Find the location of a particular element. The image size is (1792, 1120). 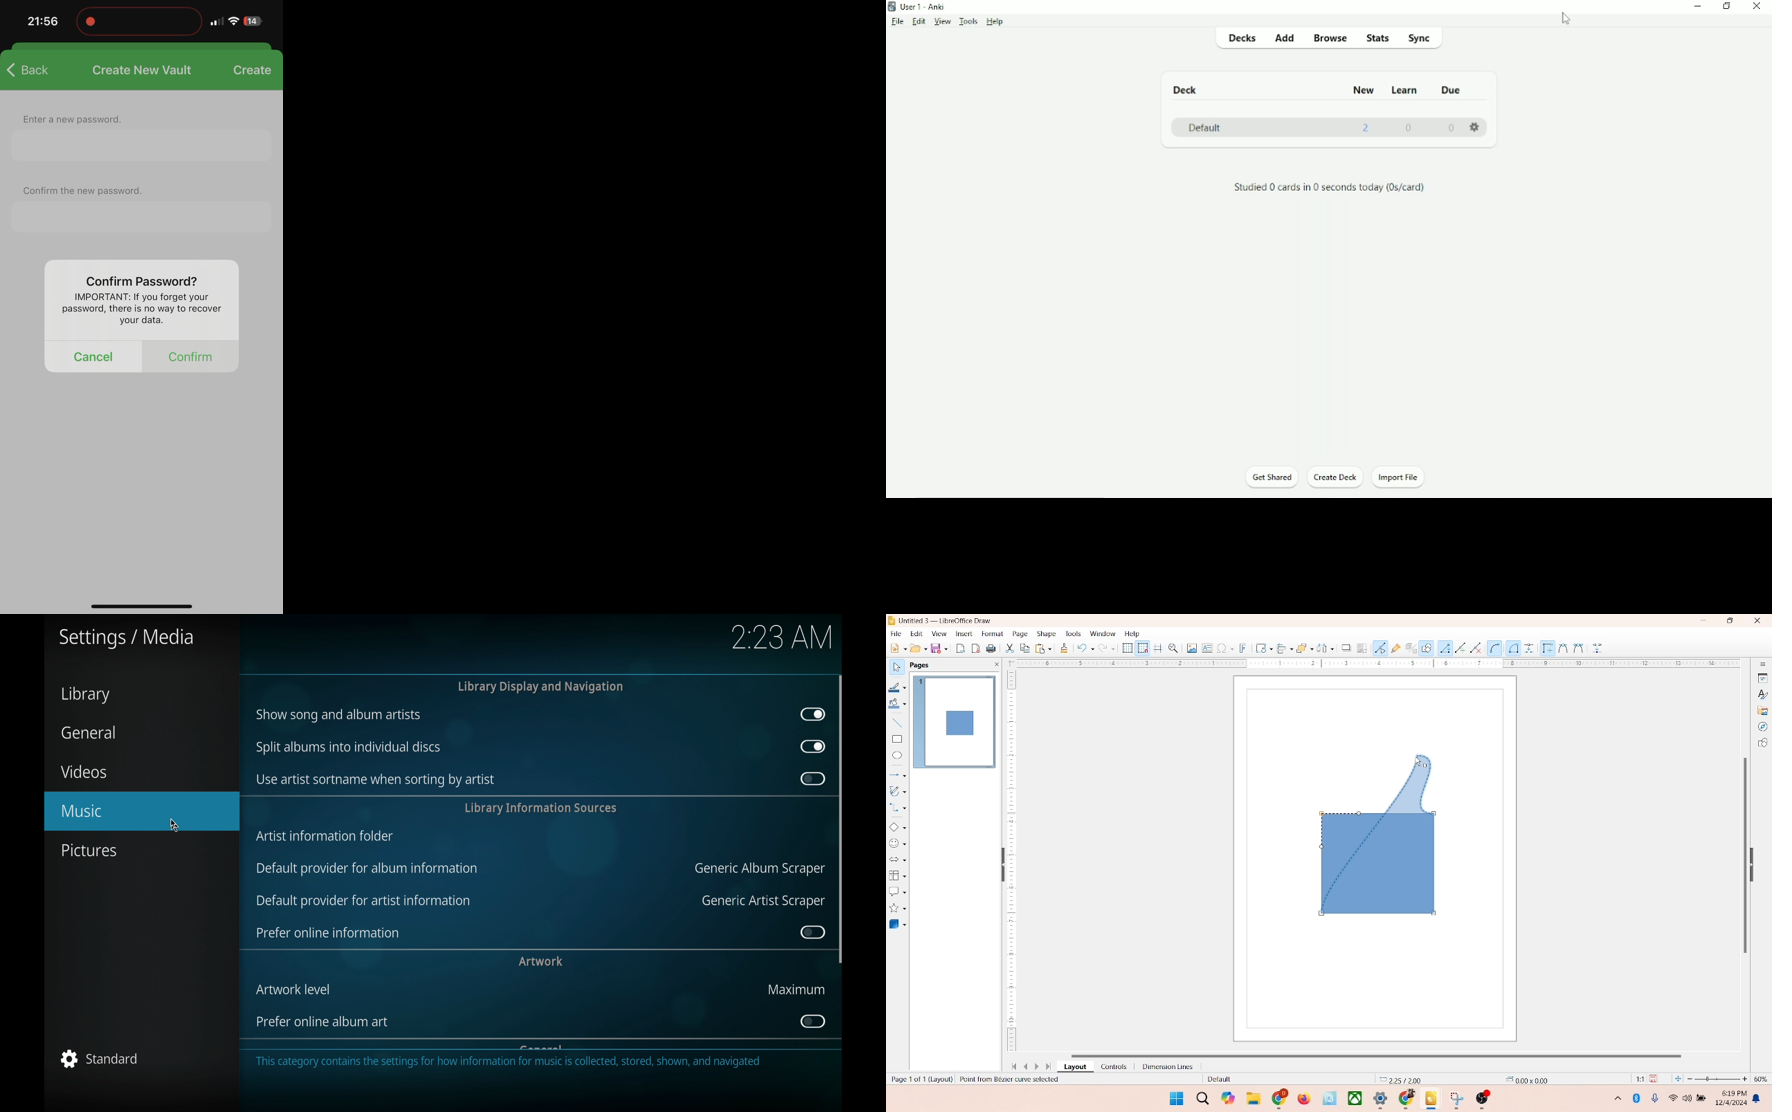

line color is located at coordinates (898, 687).